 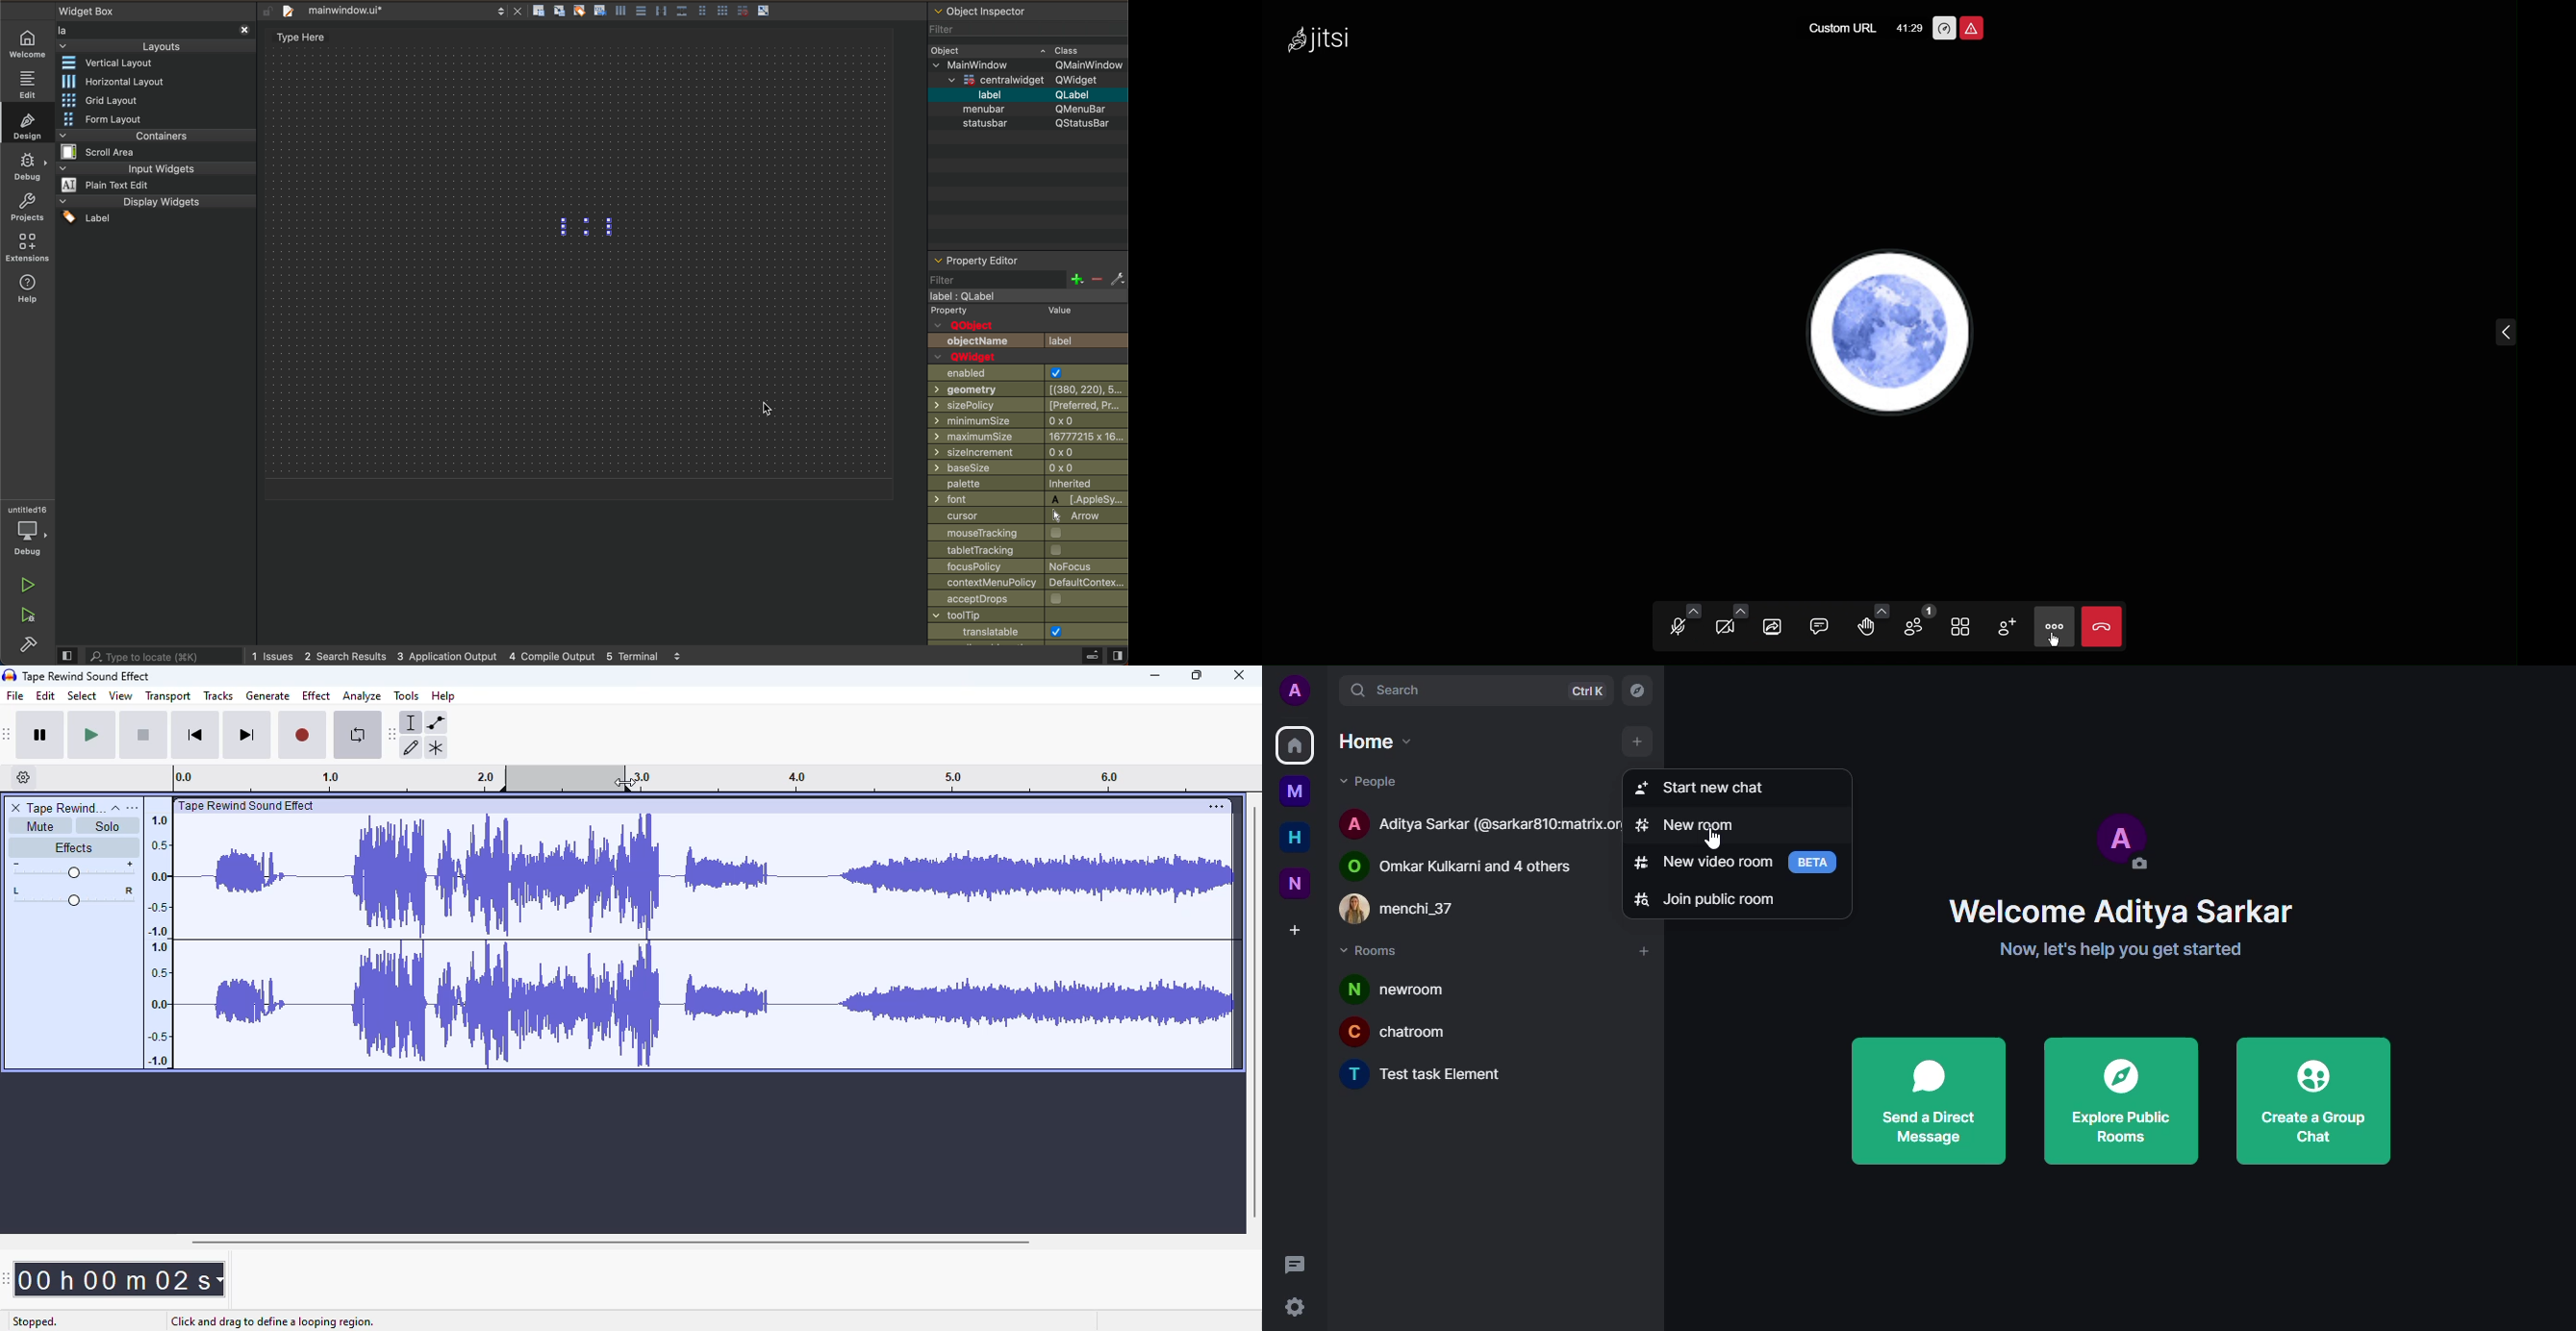 What do you see at coordinates (29, 617) in the screenshot?
I see `run and debug` at bounding box center [29, 617].